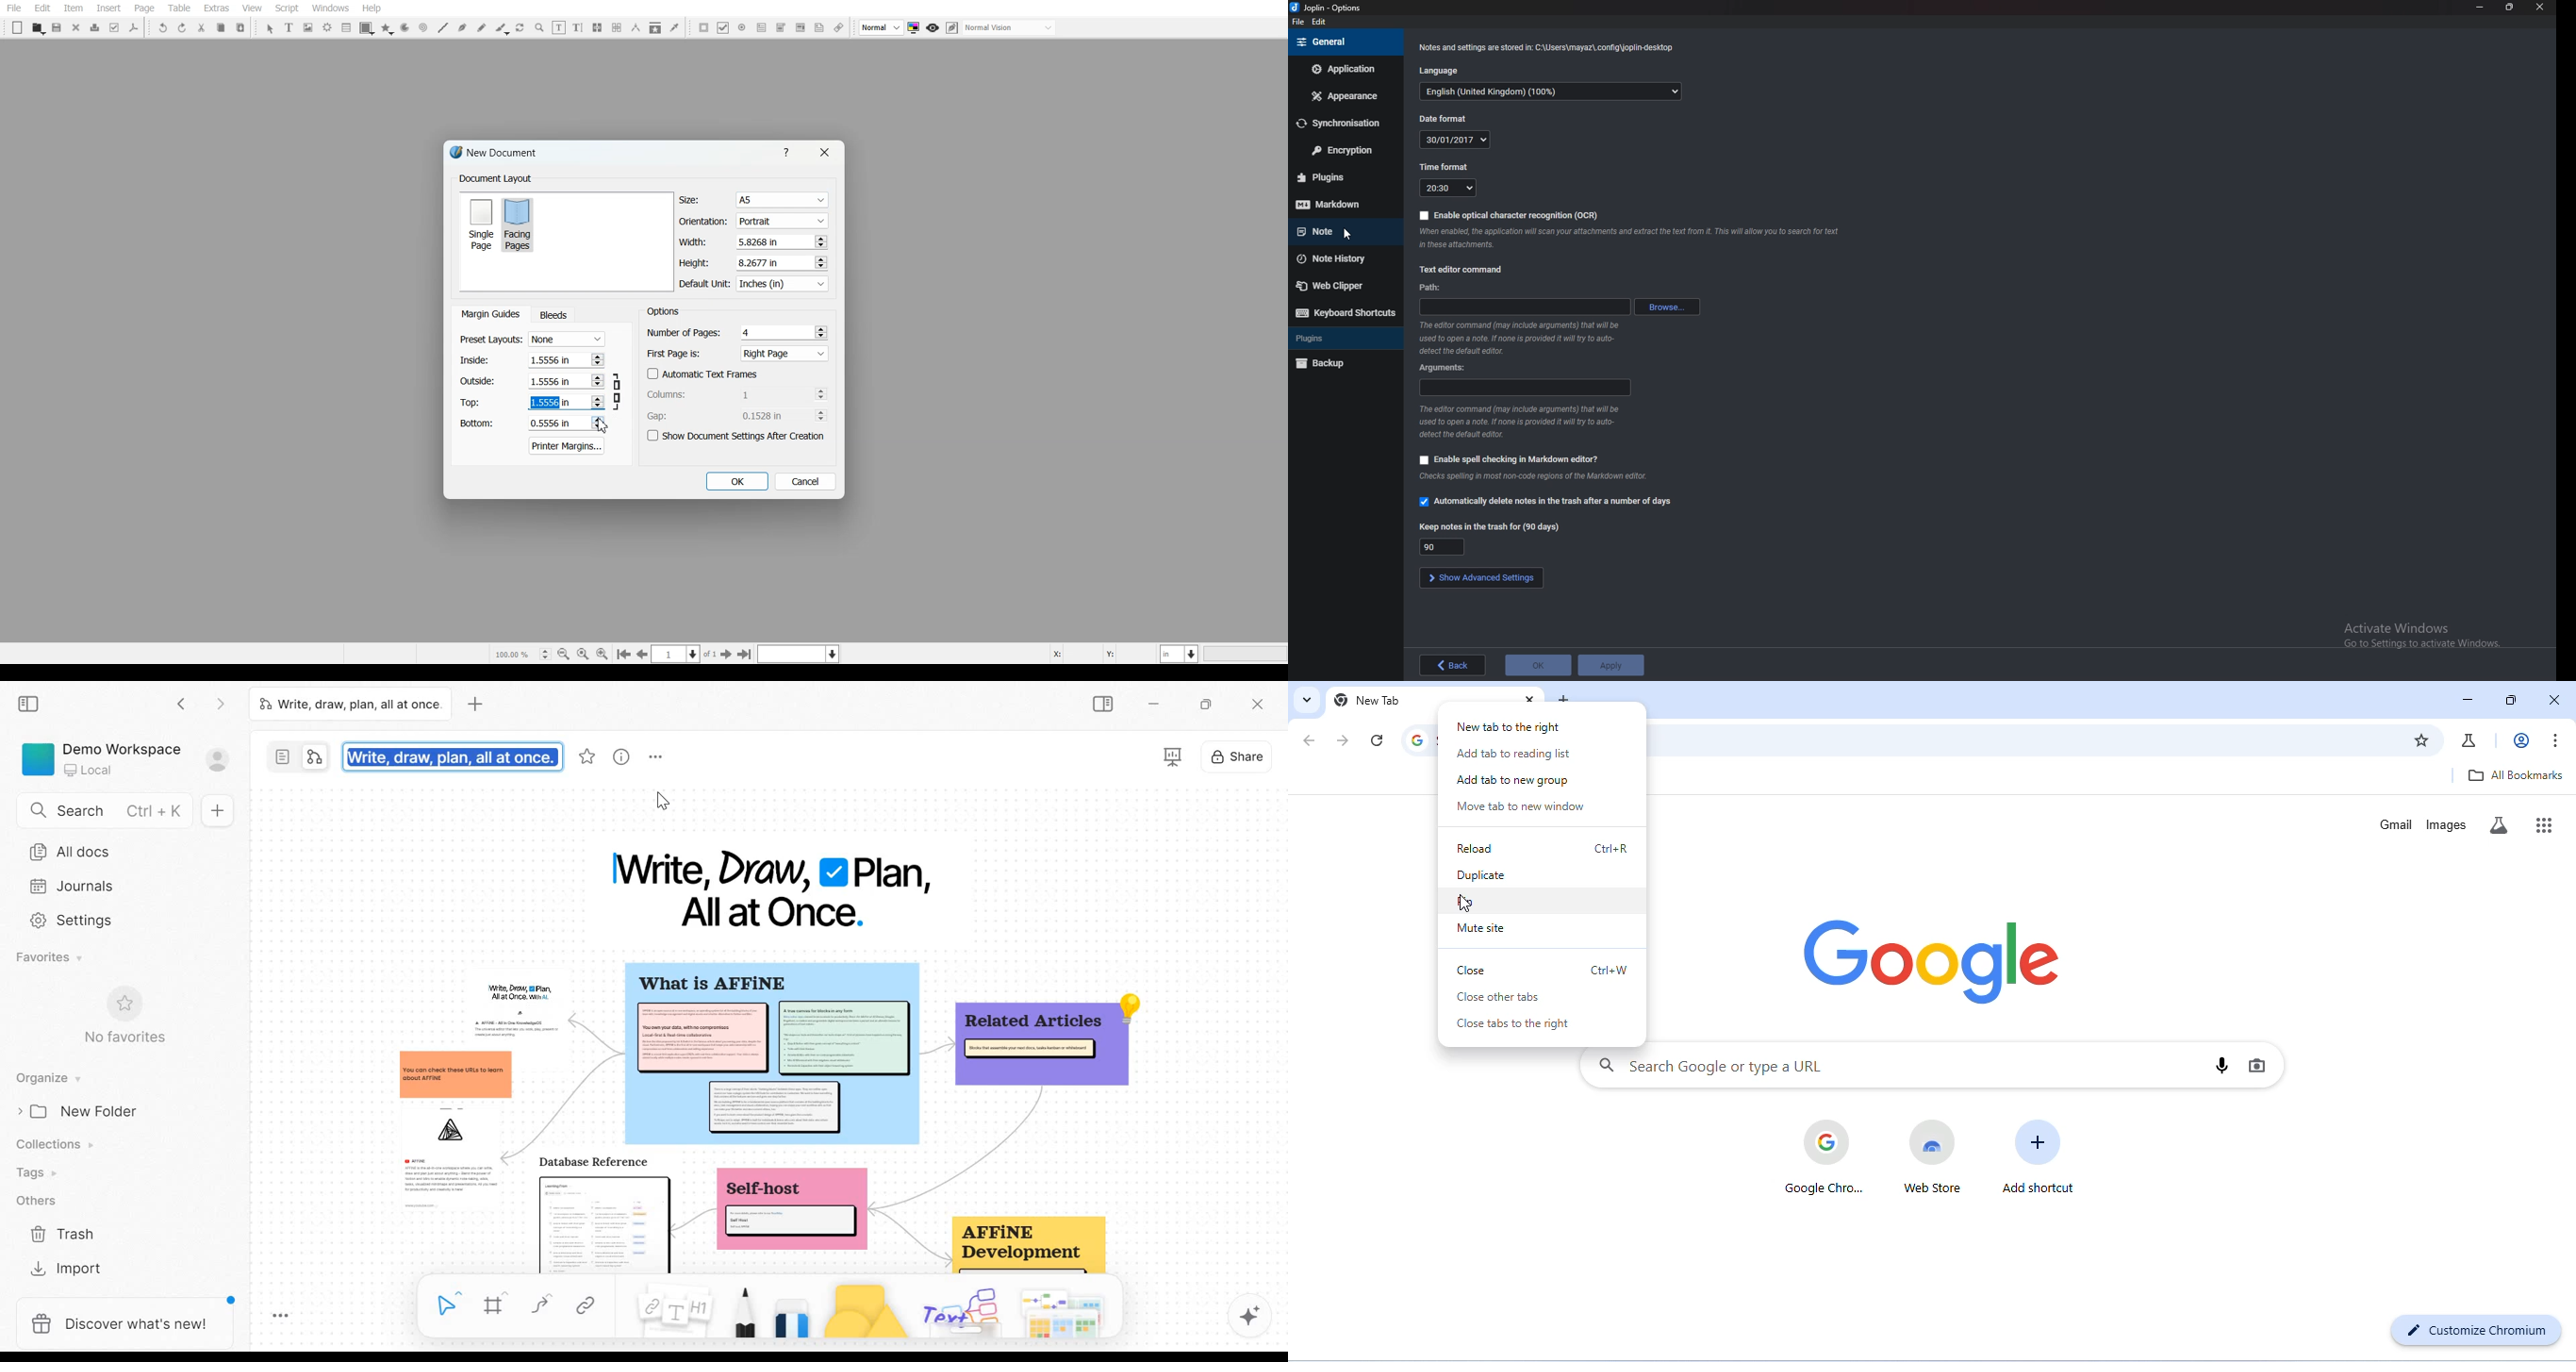  Describe the element at coordinates (1542, 969) in the screenshot. I see `close` at that location.